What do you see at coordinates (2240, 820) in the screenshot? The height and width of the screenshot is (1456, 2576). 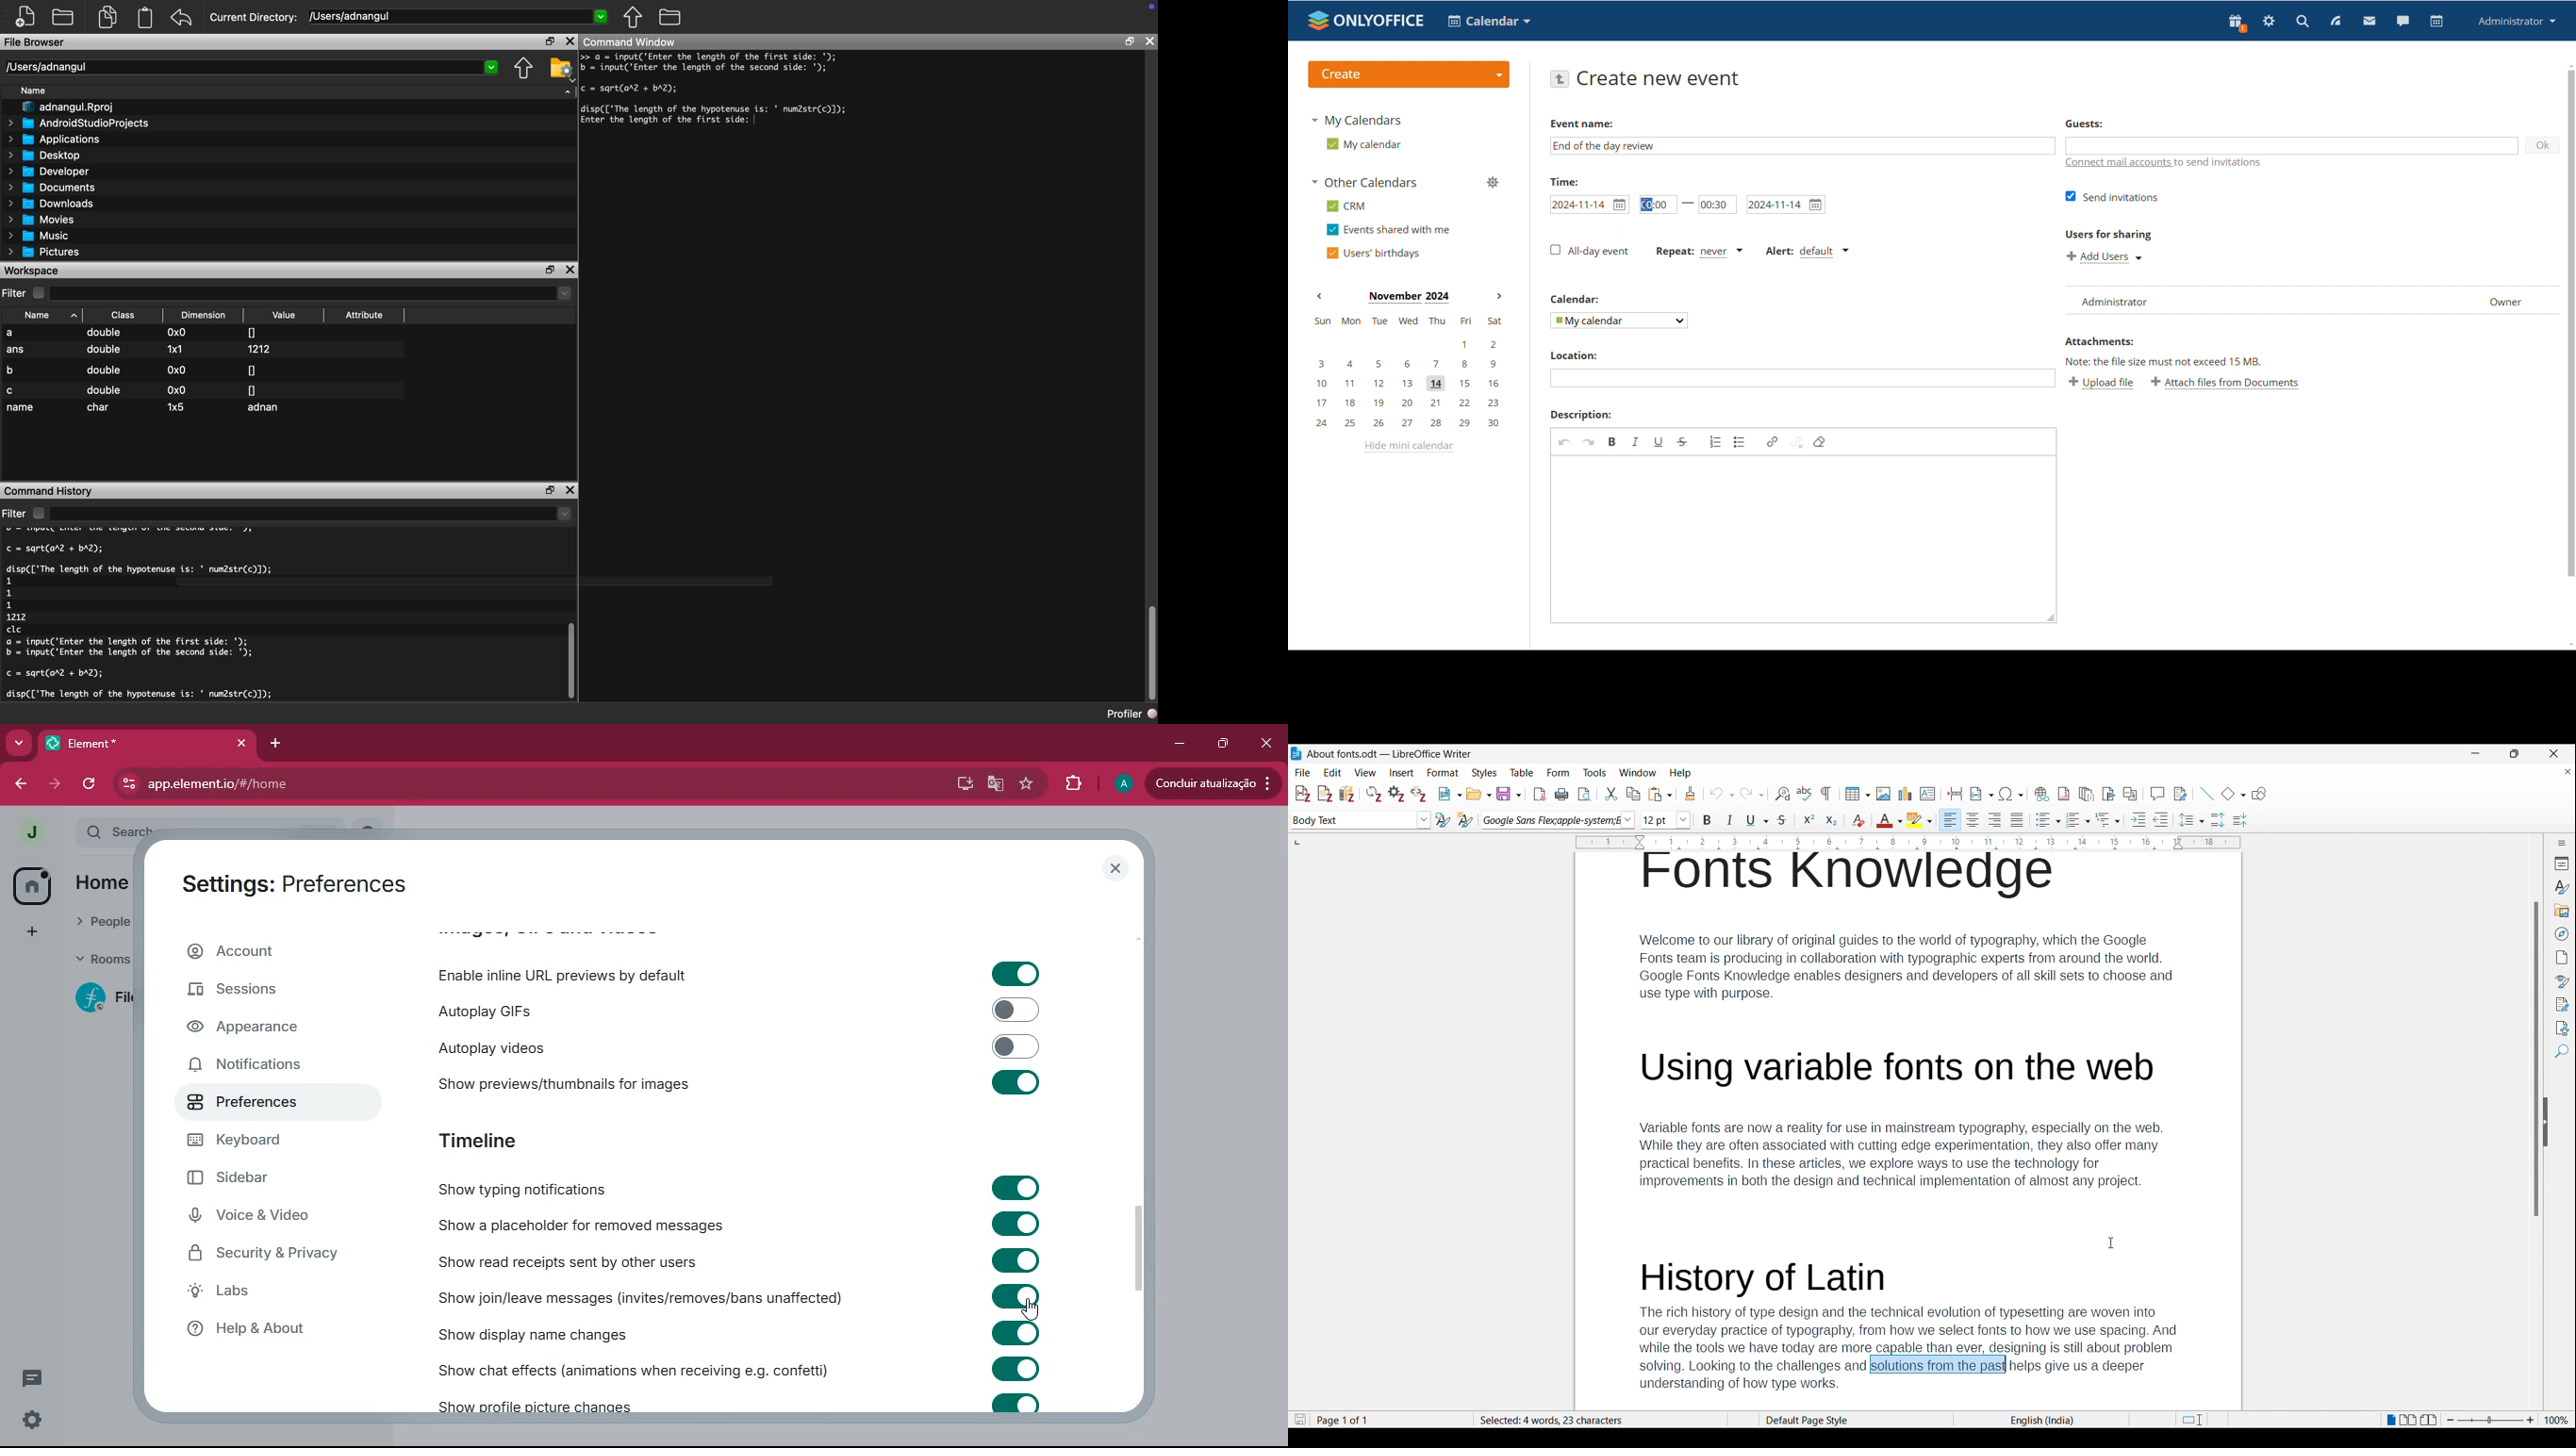 I see `Decrease paragraph spacing` at bounding box center [2240, 820].